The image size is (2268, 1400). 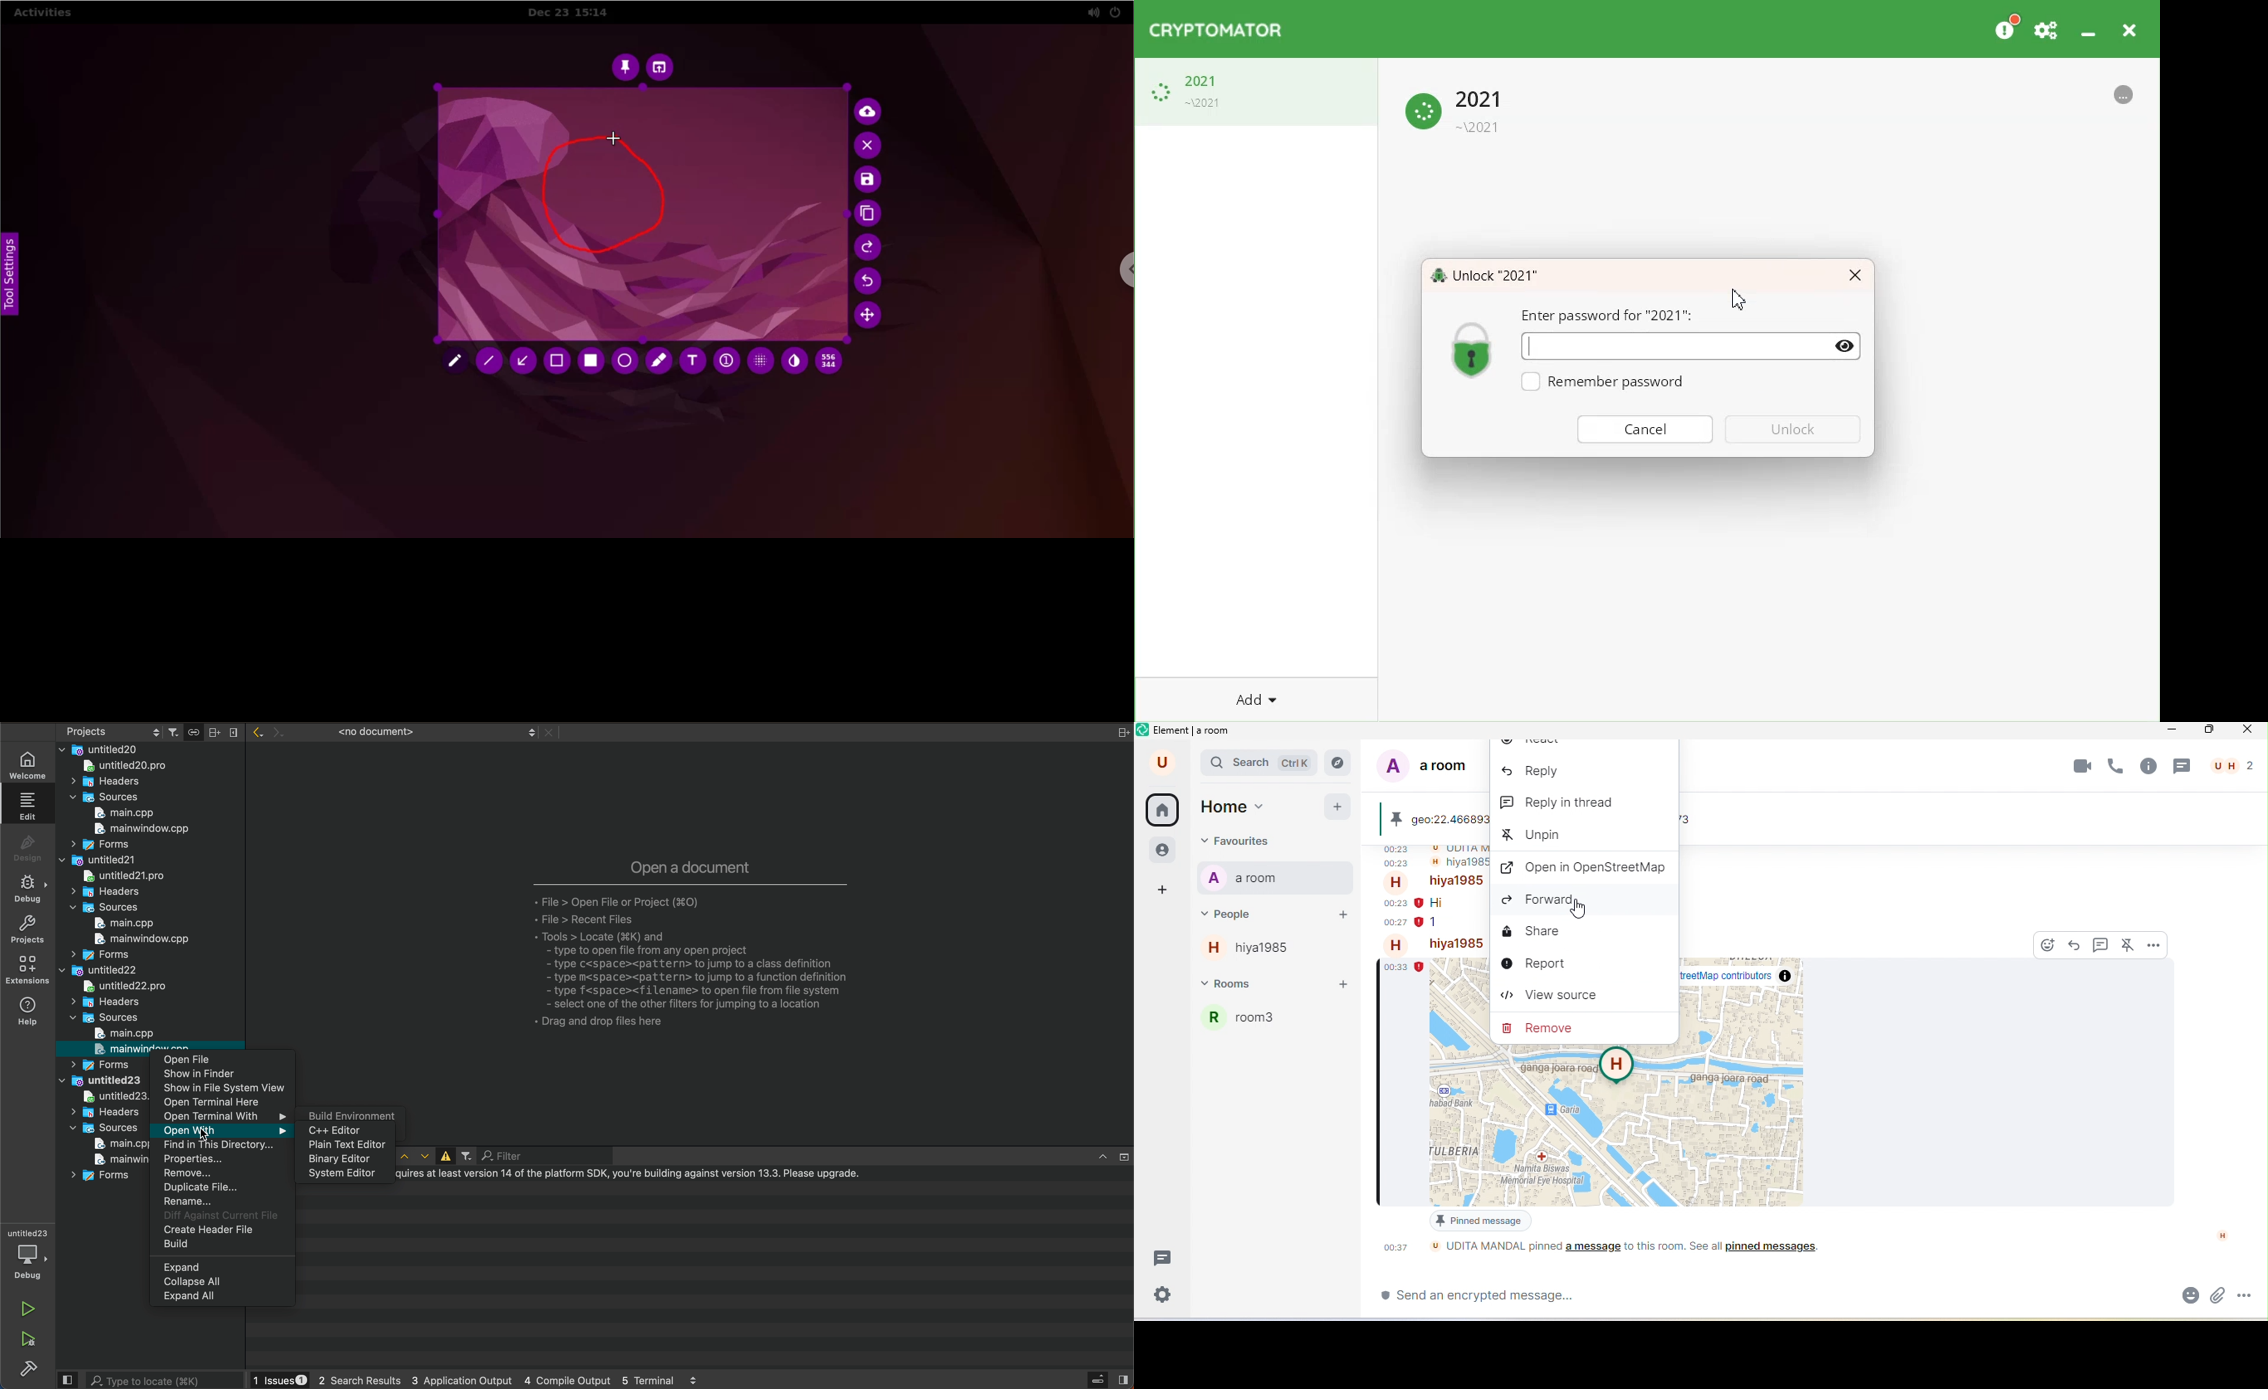 I want to click on link, so click(x=193, y=731).